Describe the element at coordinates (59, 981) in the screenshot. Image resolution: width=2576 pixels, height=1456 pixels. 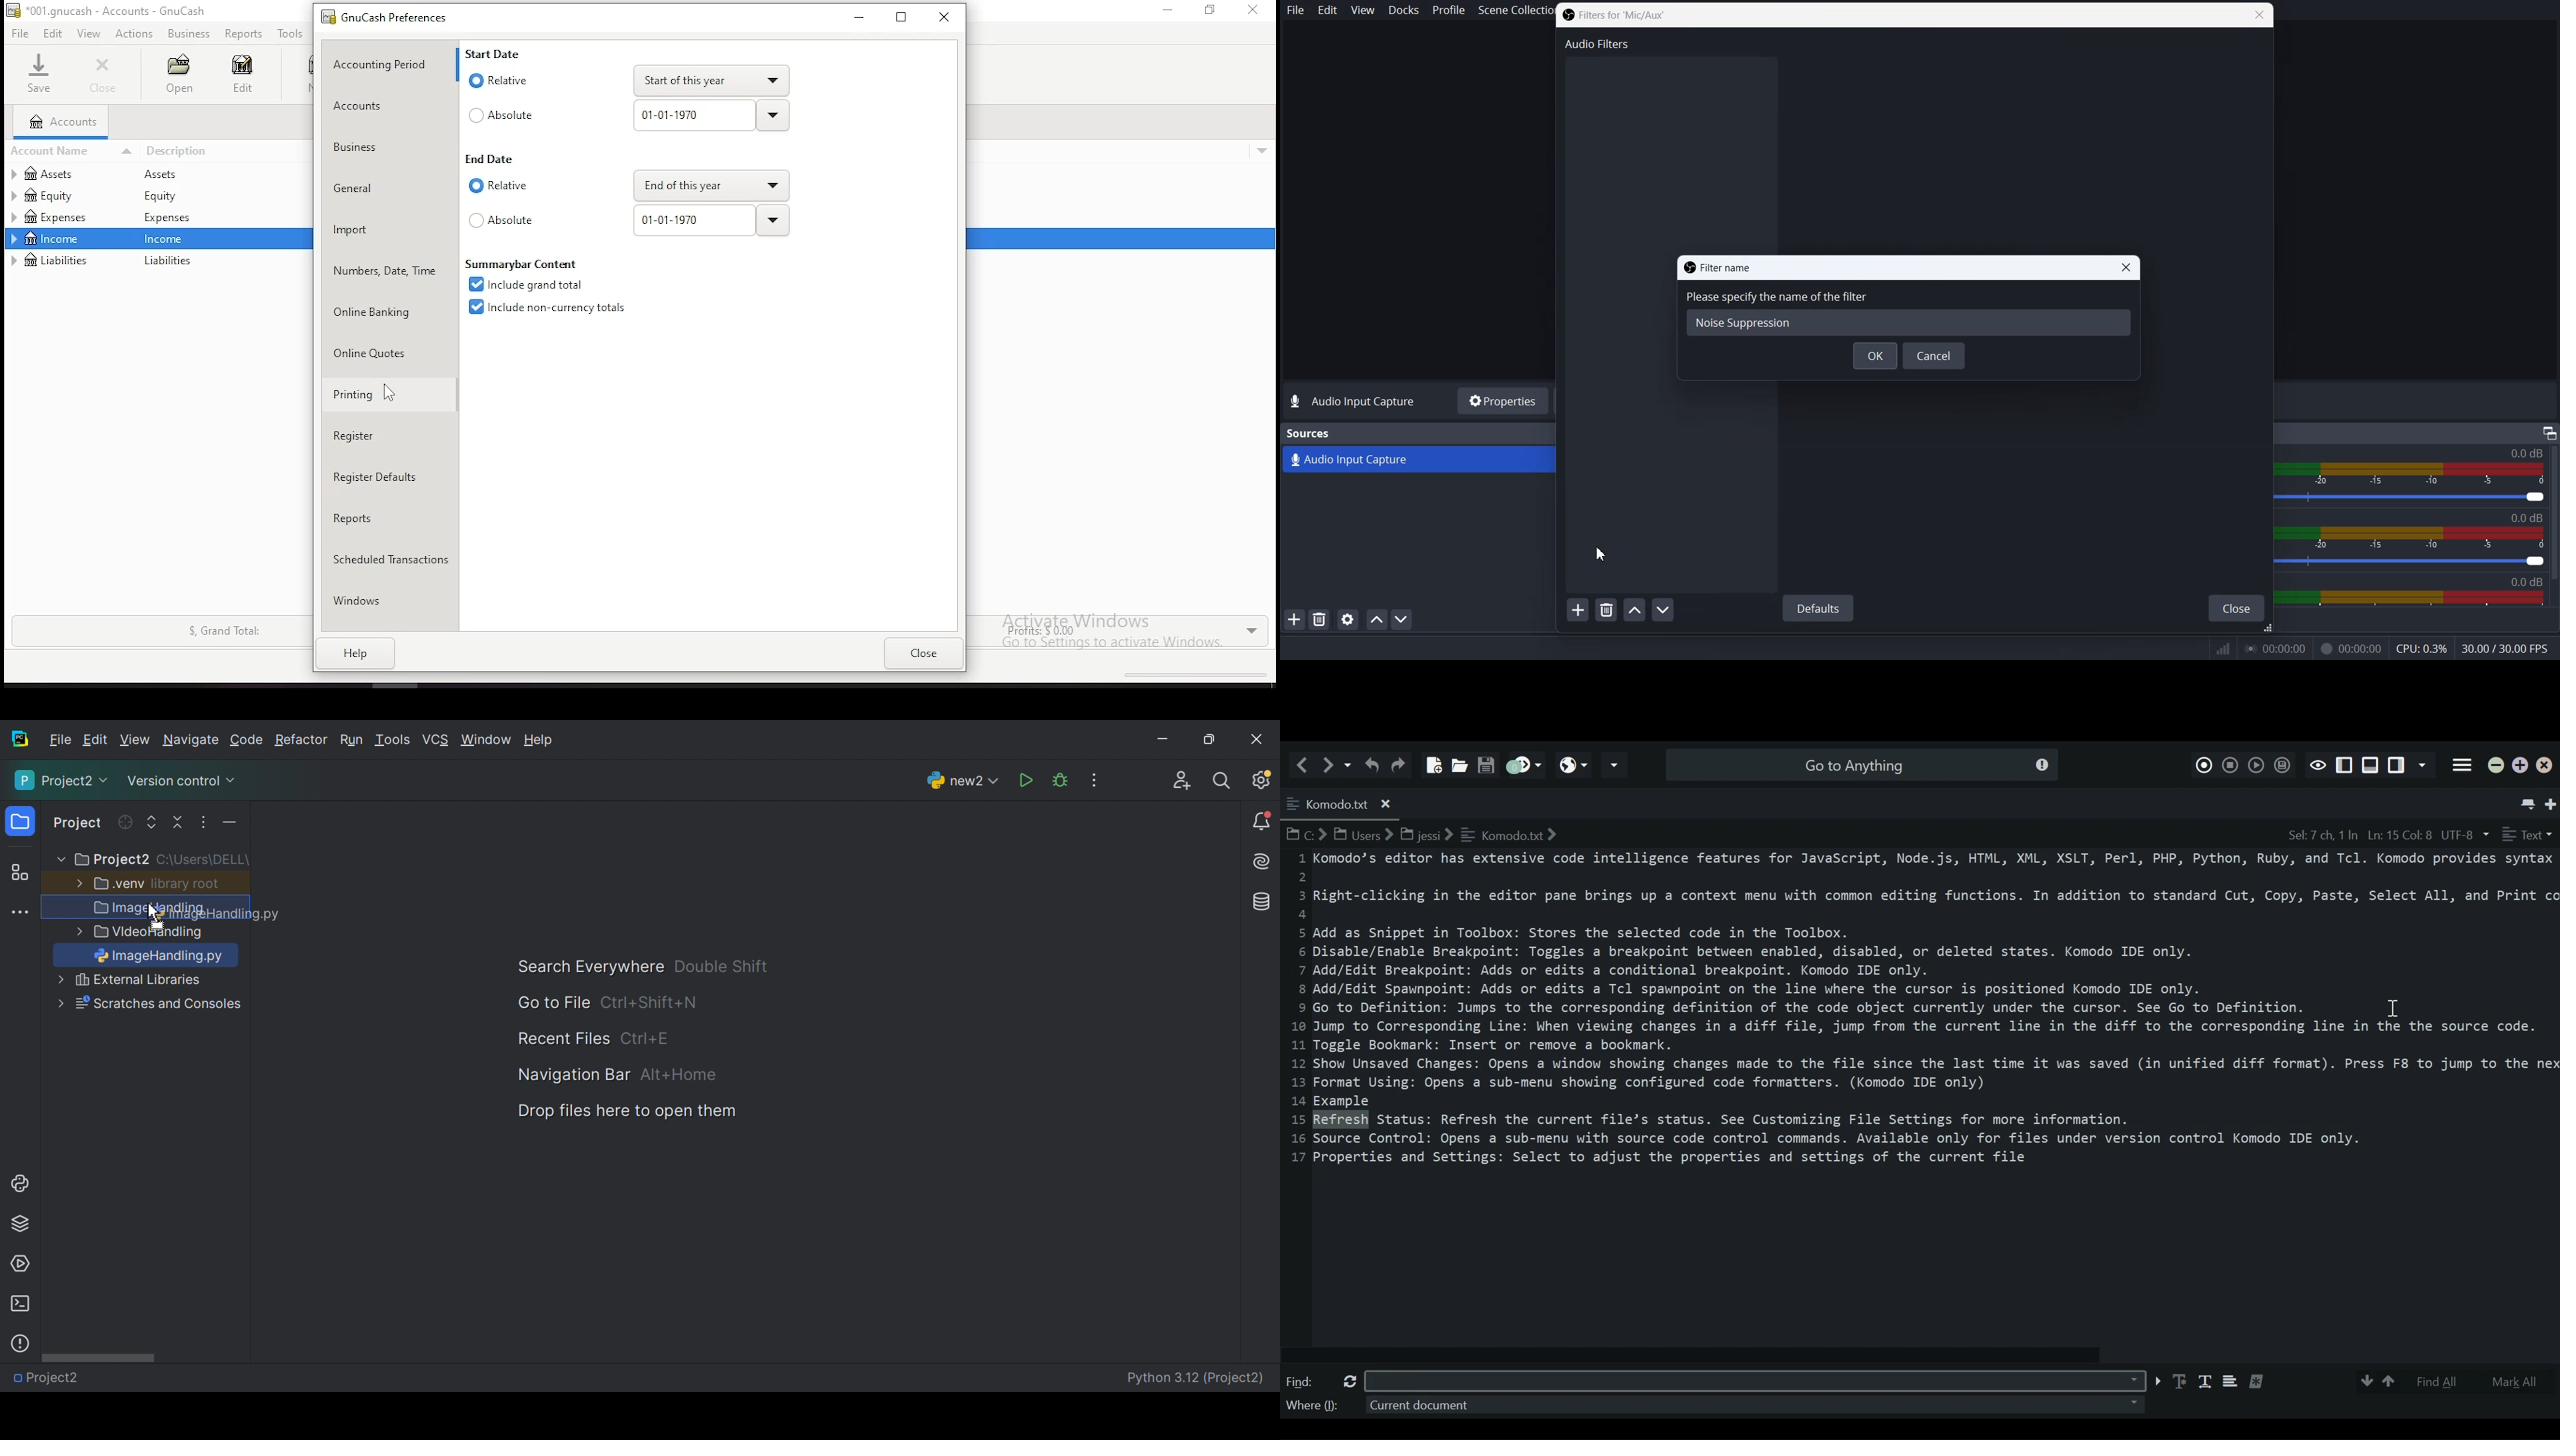
I see `more` at that location.